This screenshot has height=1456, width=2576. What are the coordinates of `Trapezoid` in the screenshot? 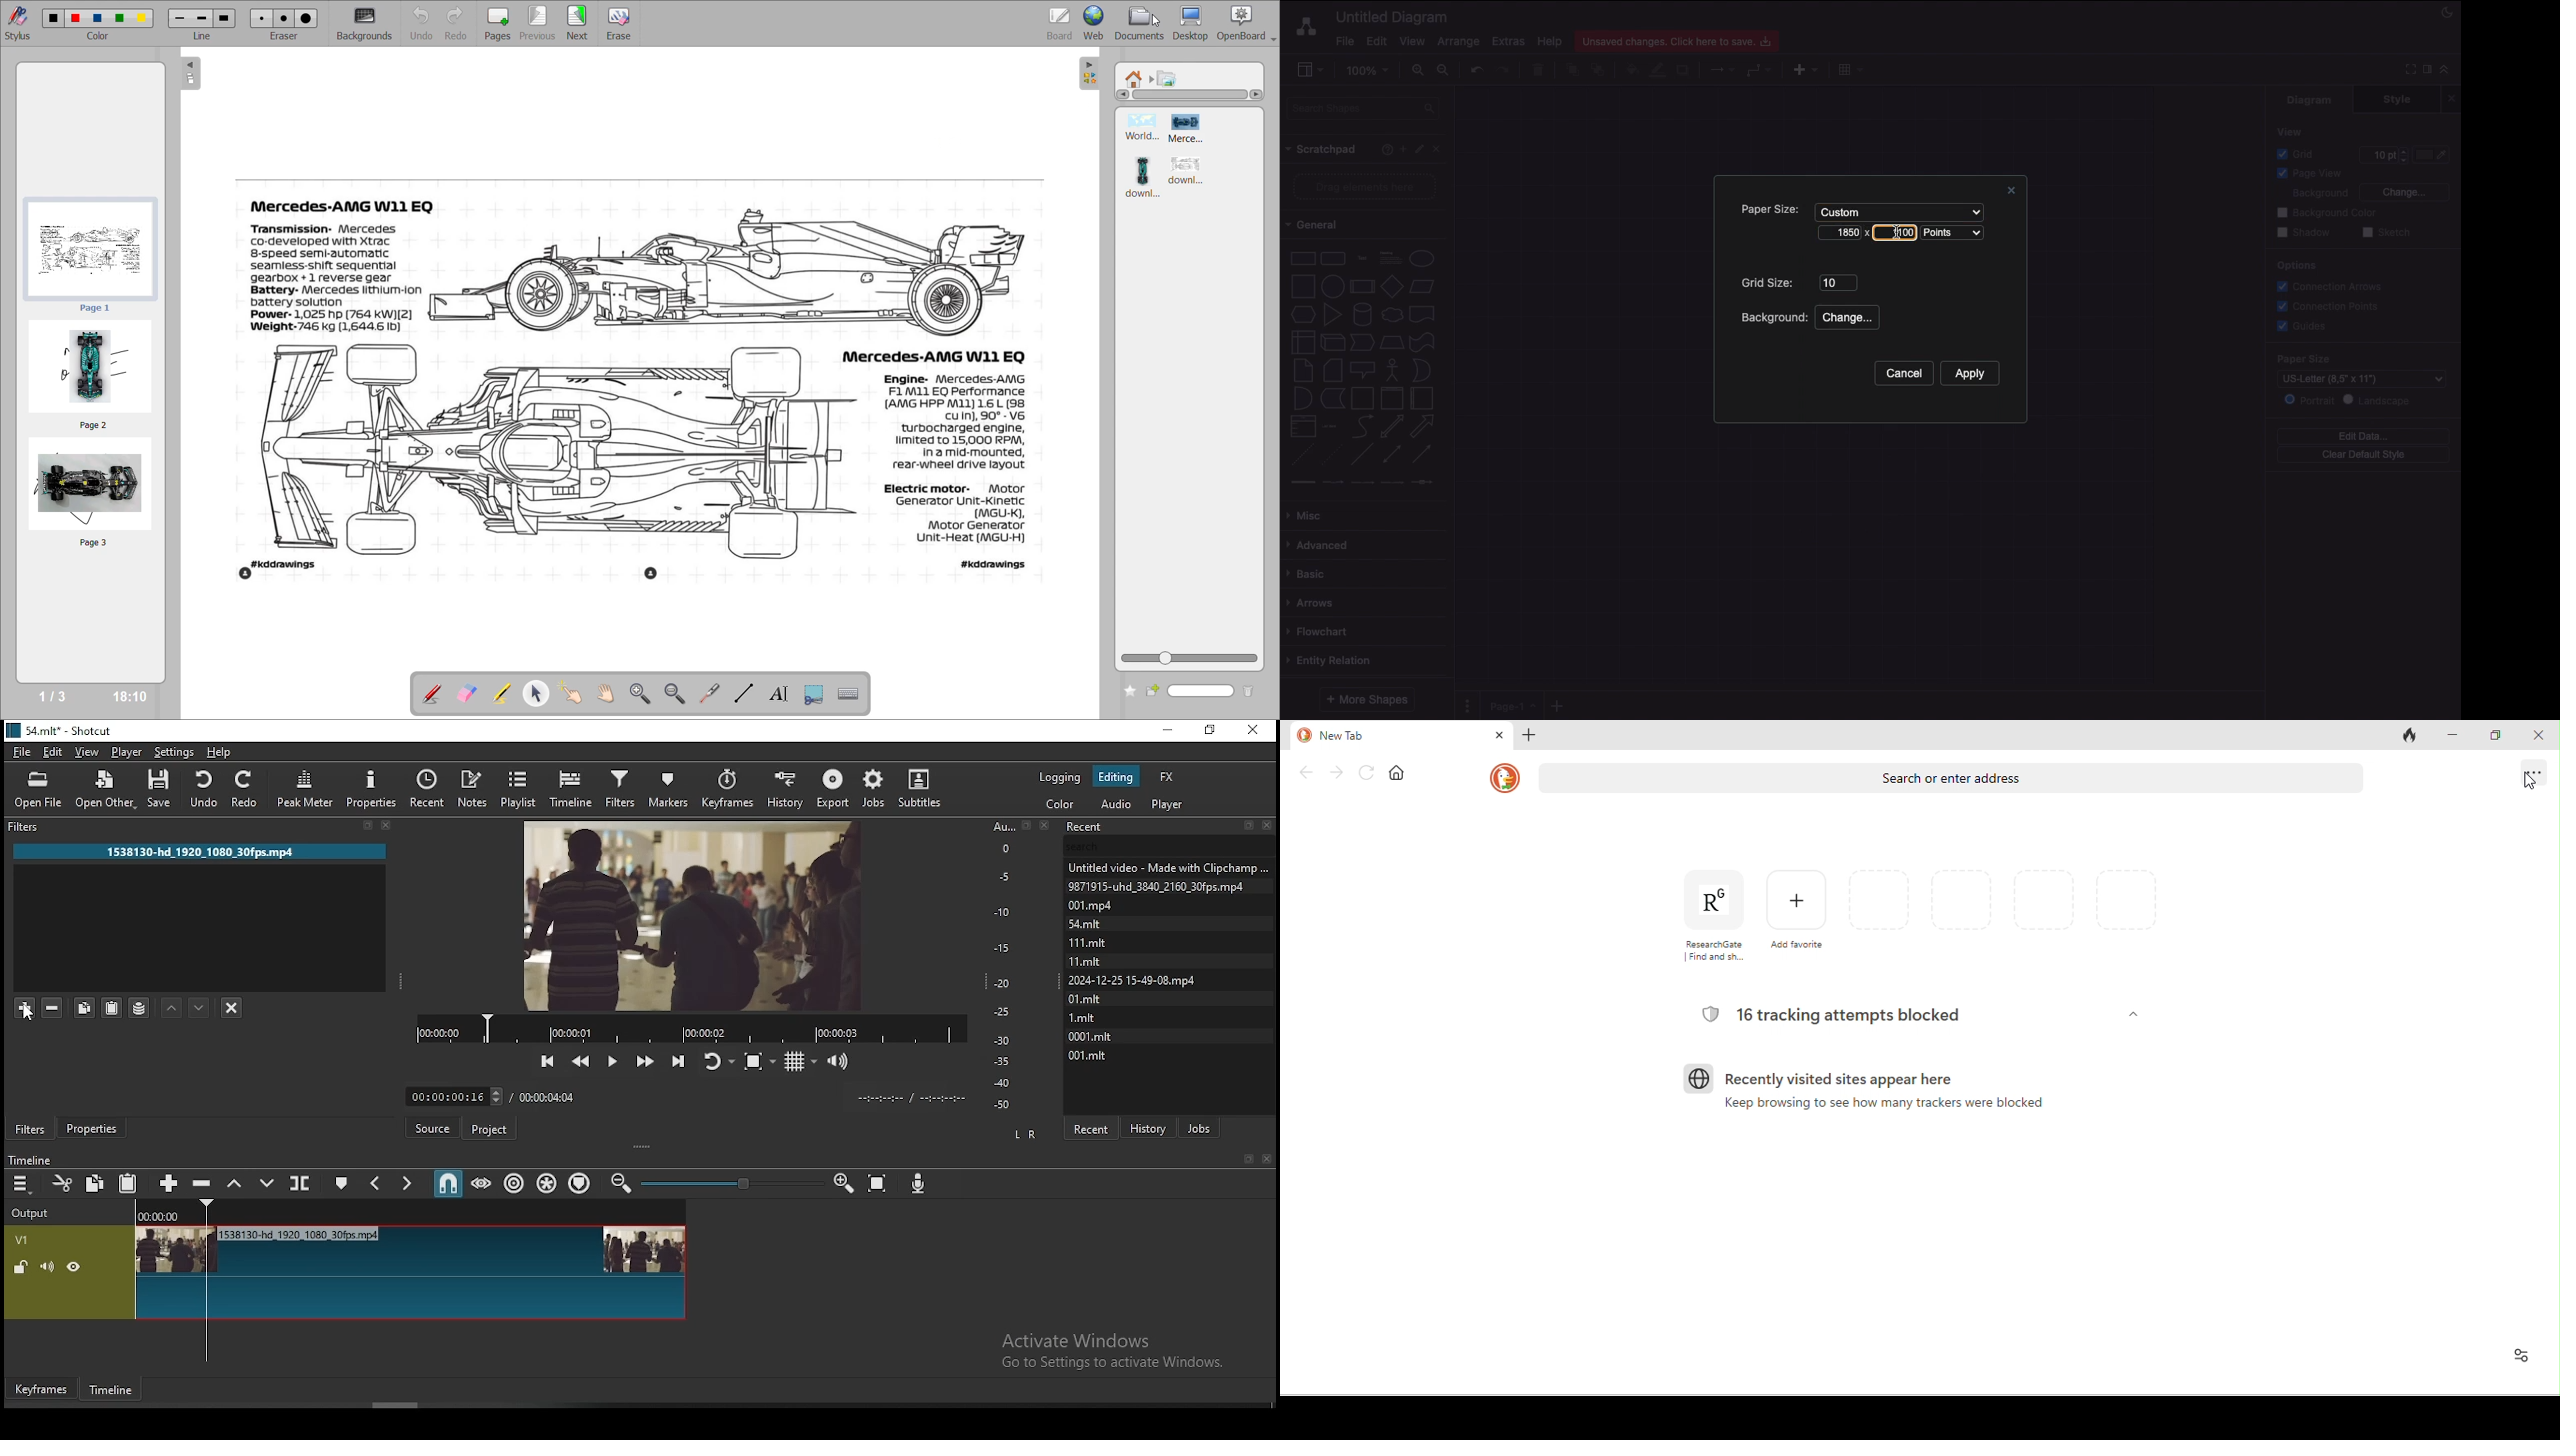 It's located at (1390, 343).